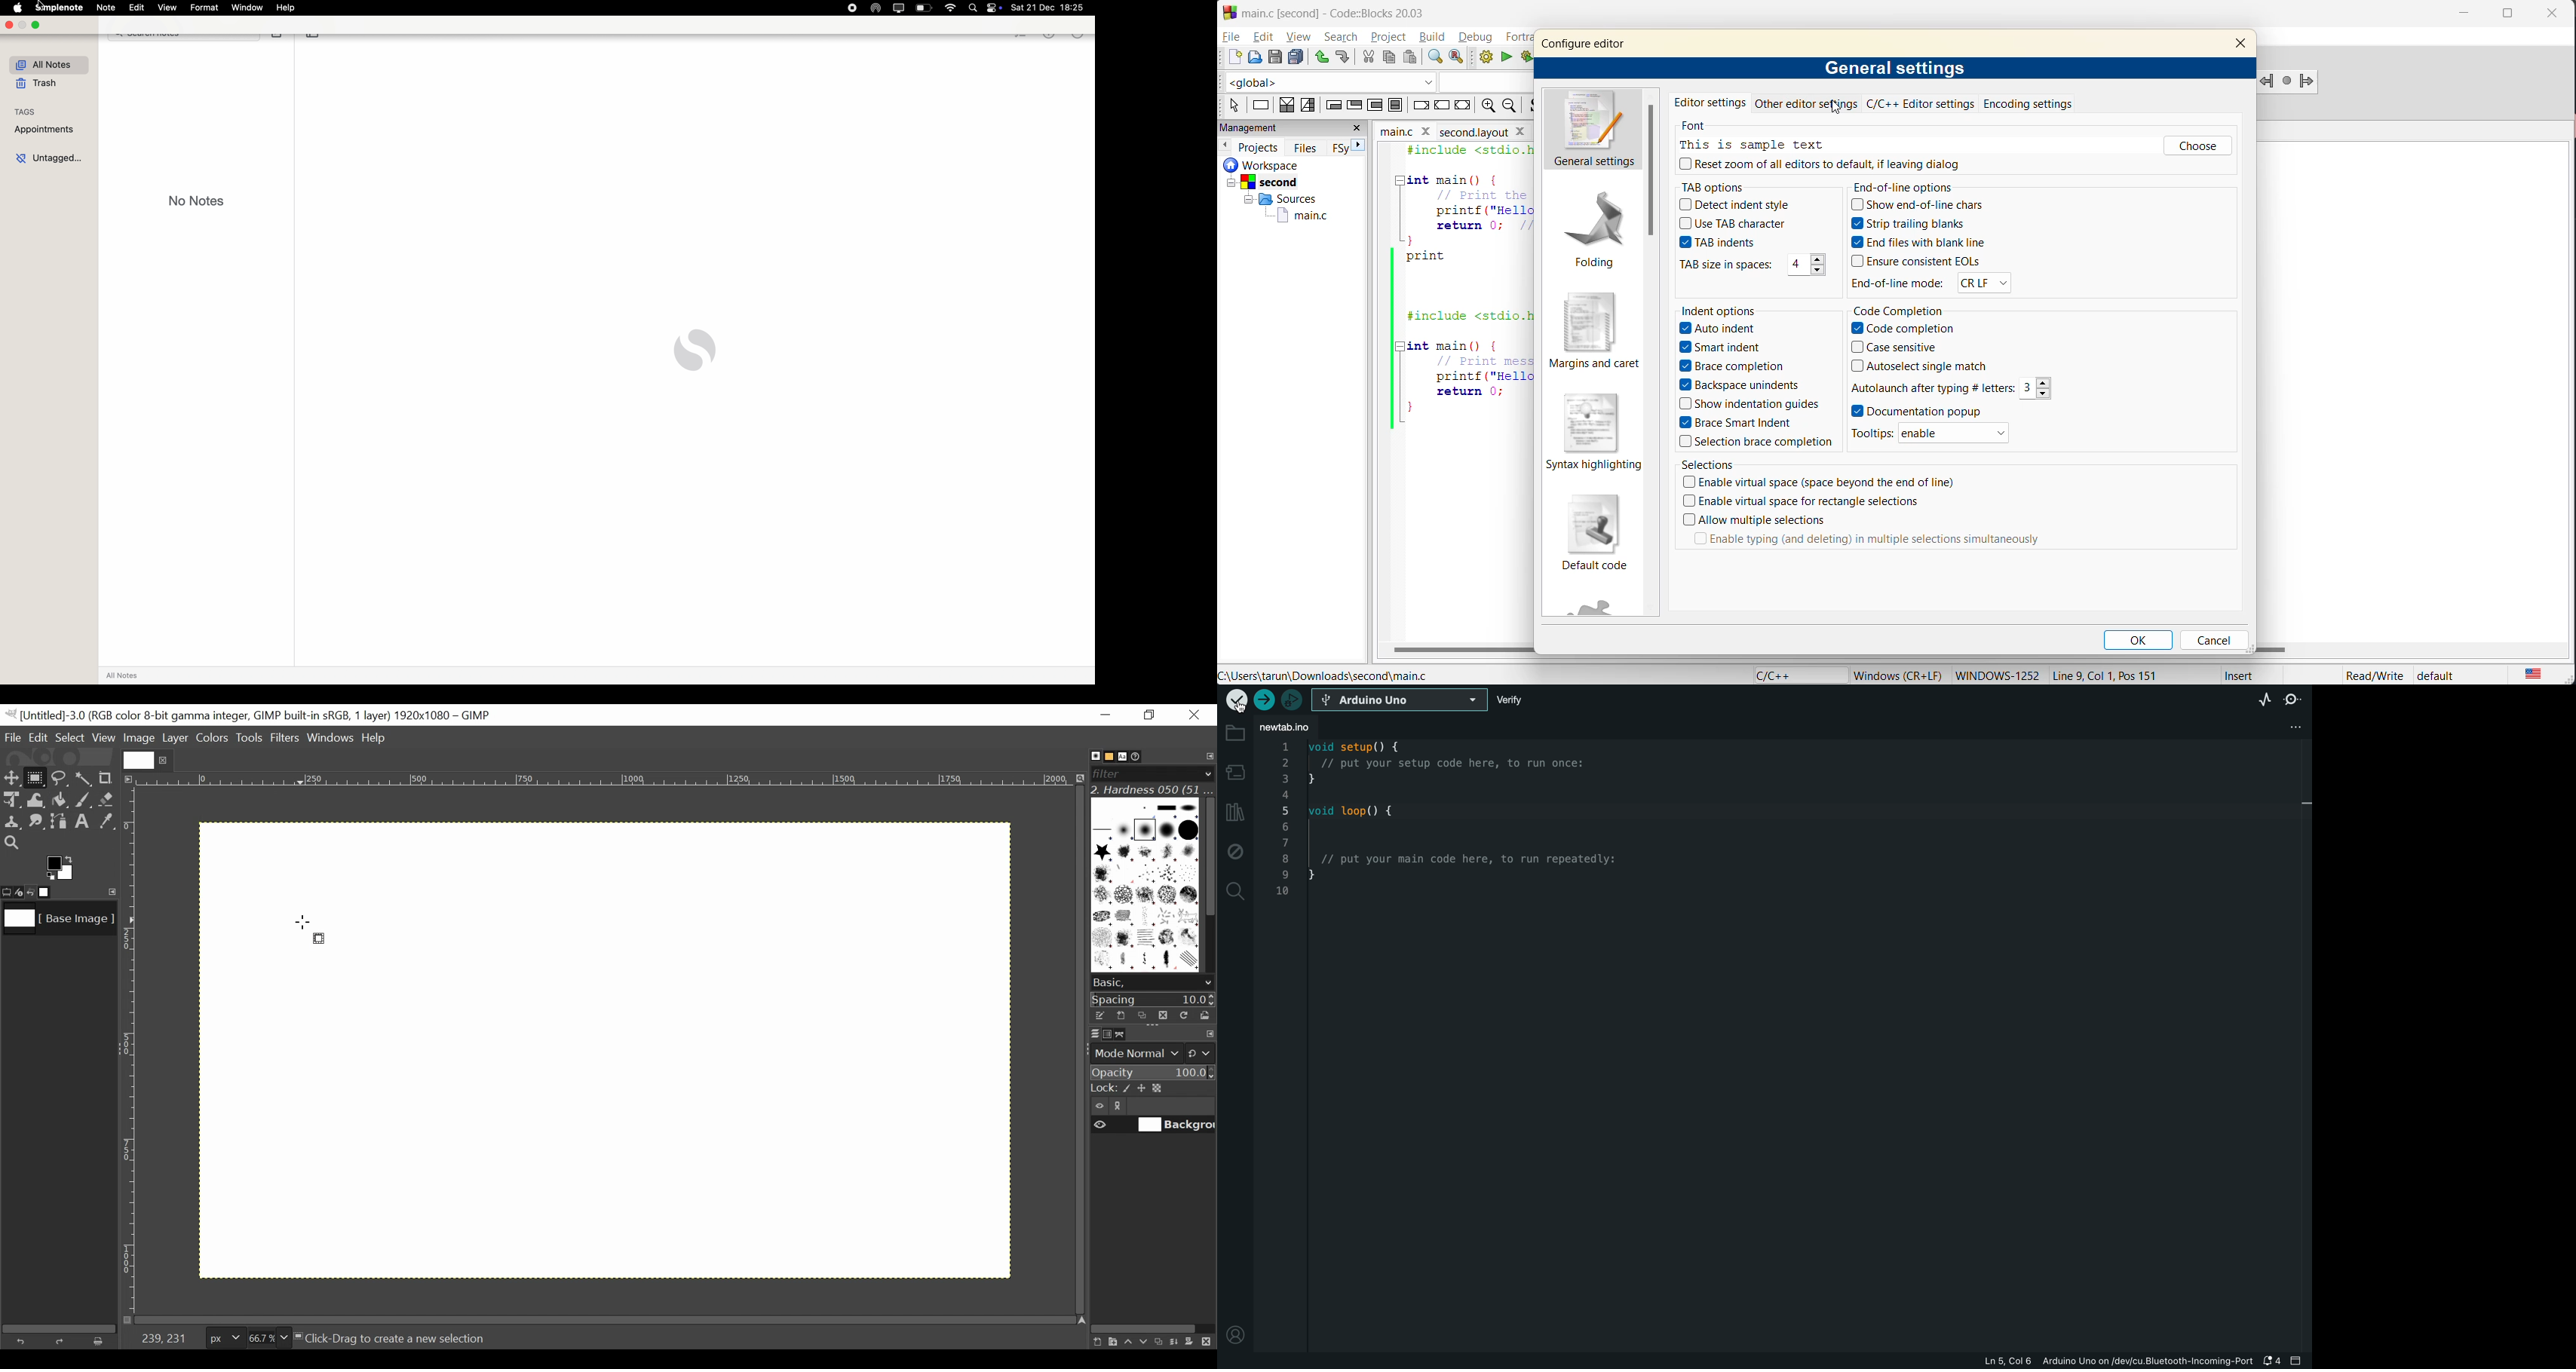 Image resolution: width=2576 pixels, height=1372 pixels. I want to click on block instruction, so click(1397, 106).